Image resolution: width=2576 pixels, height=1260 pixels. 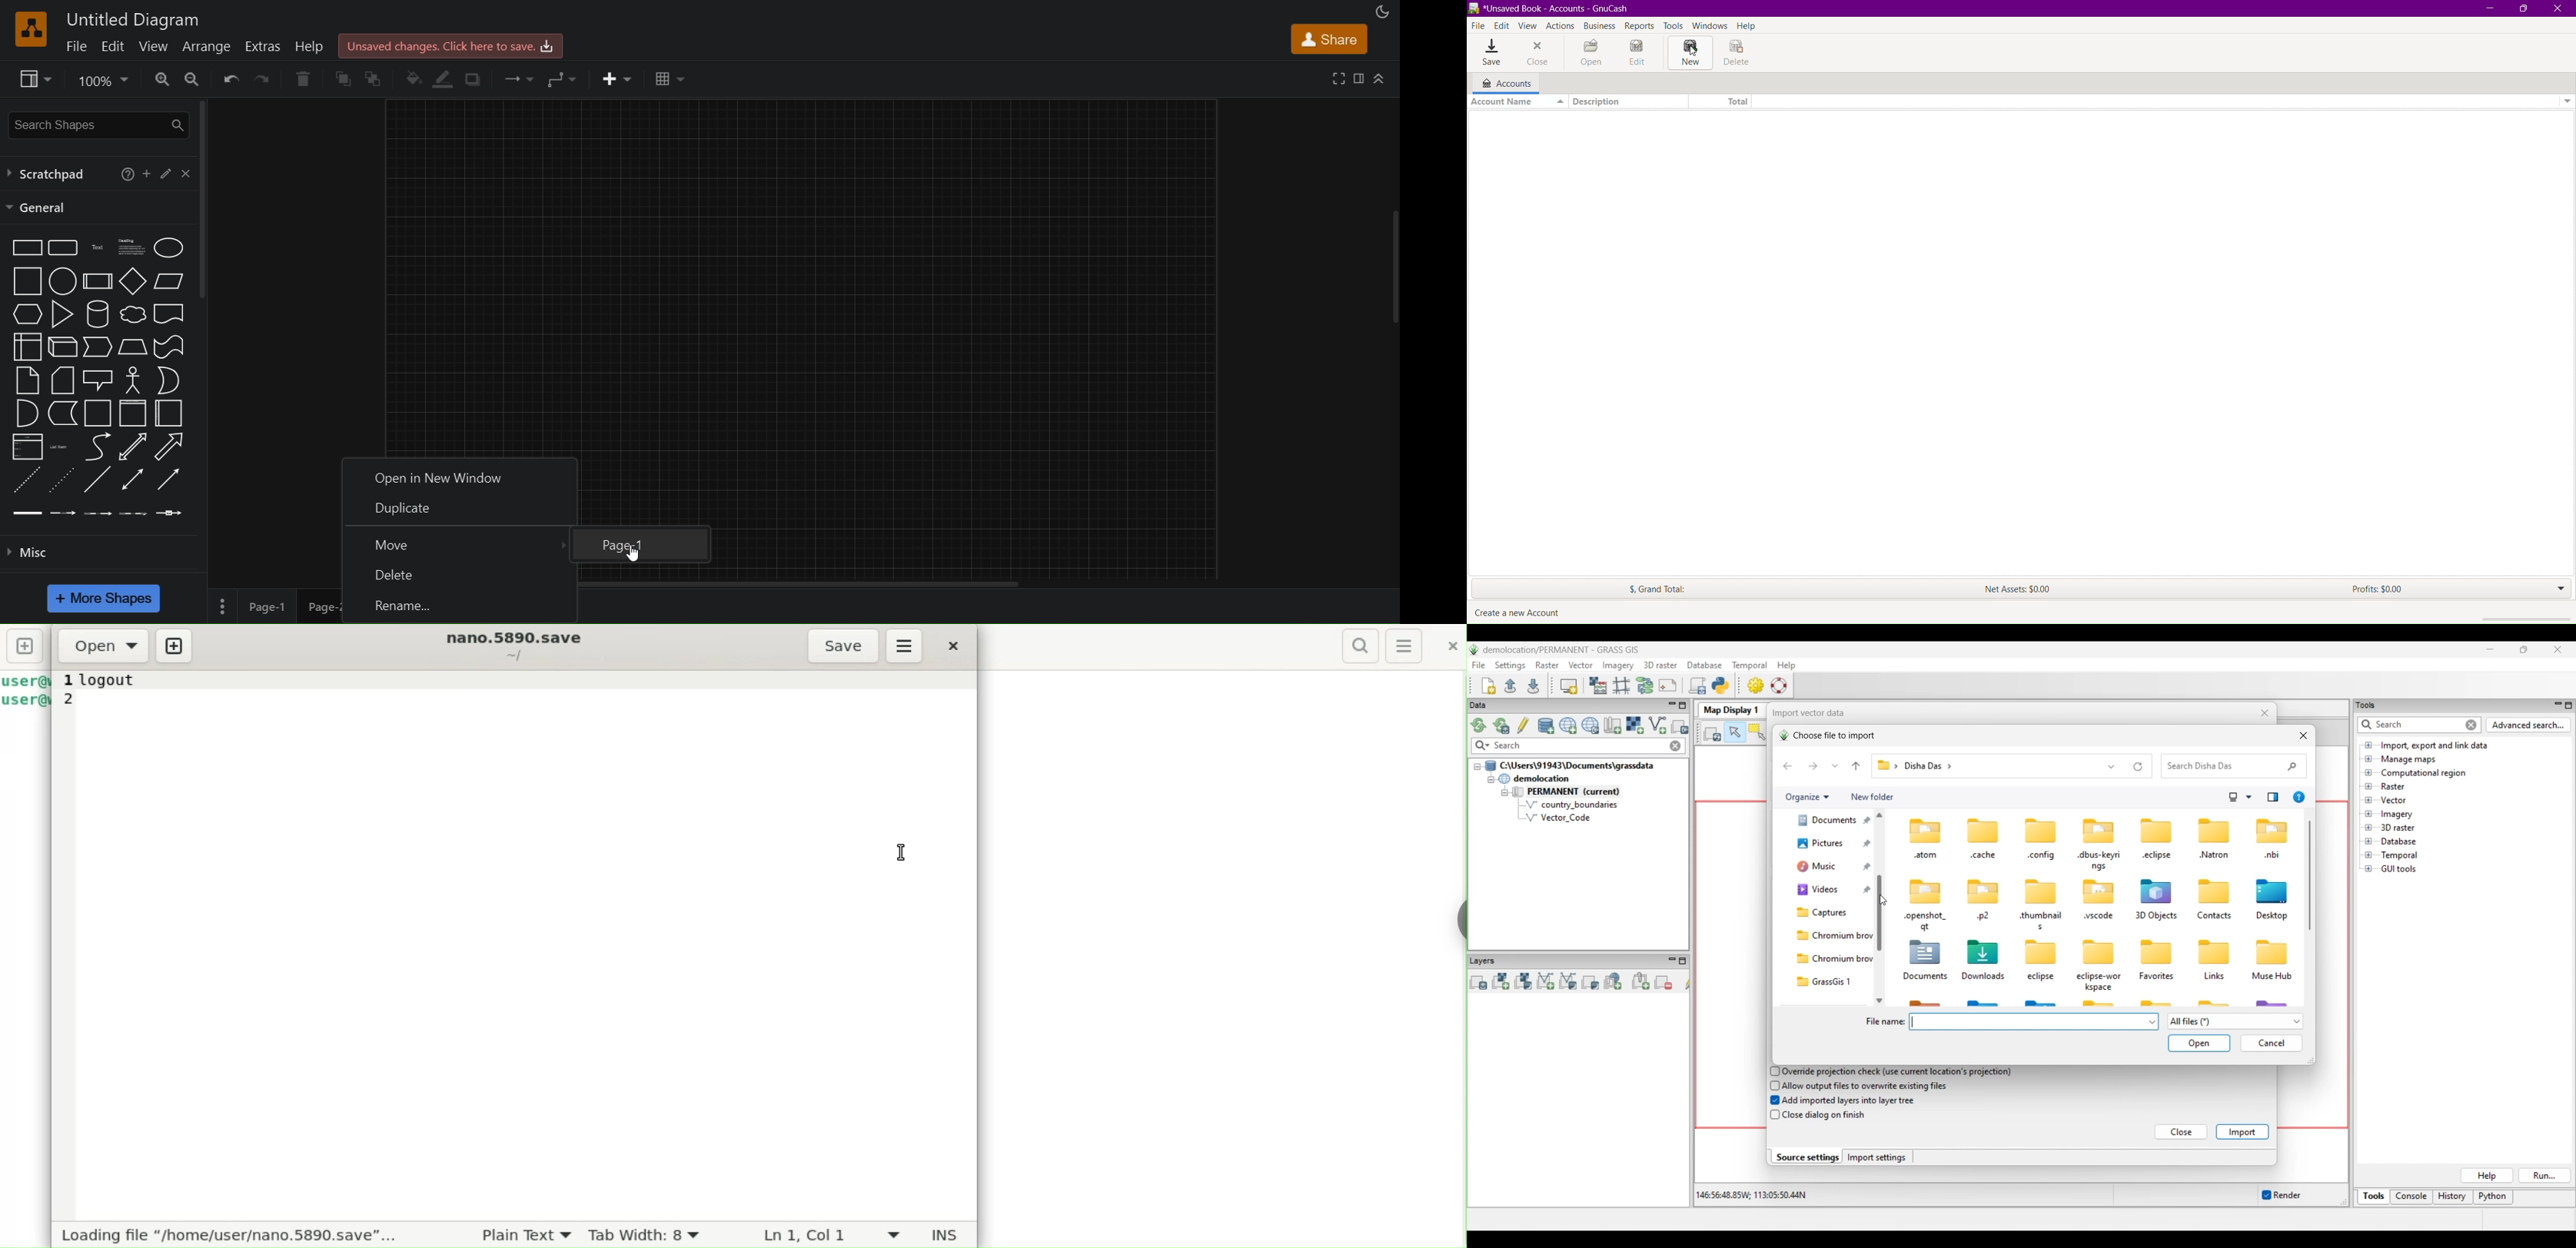 I want to click on list item, so click(x=60, y=447).